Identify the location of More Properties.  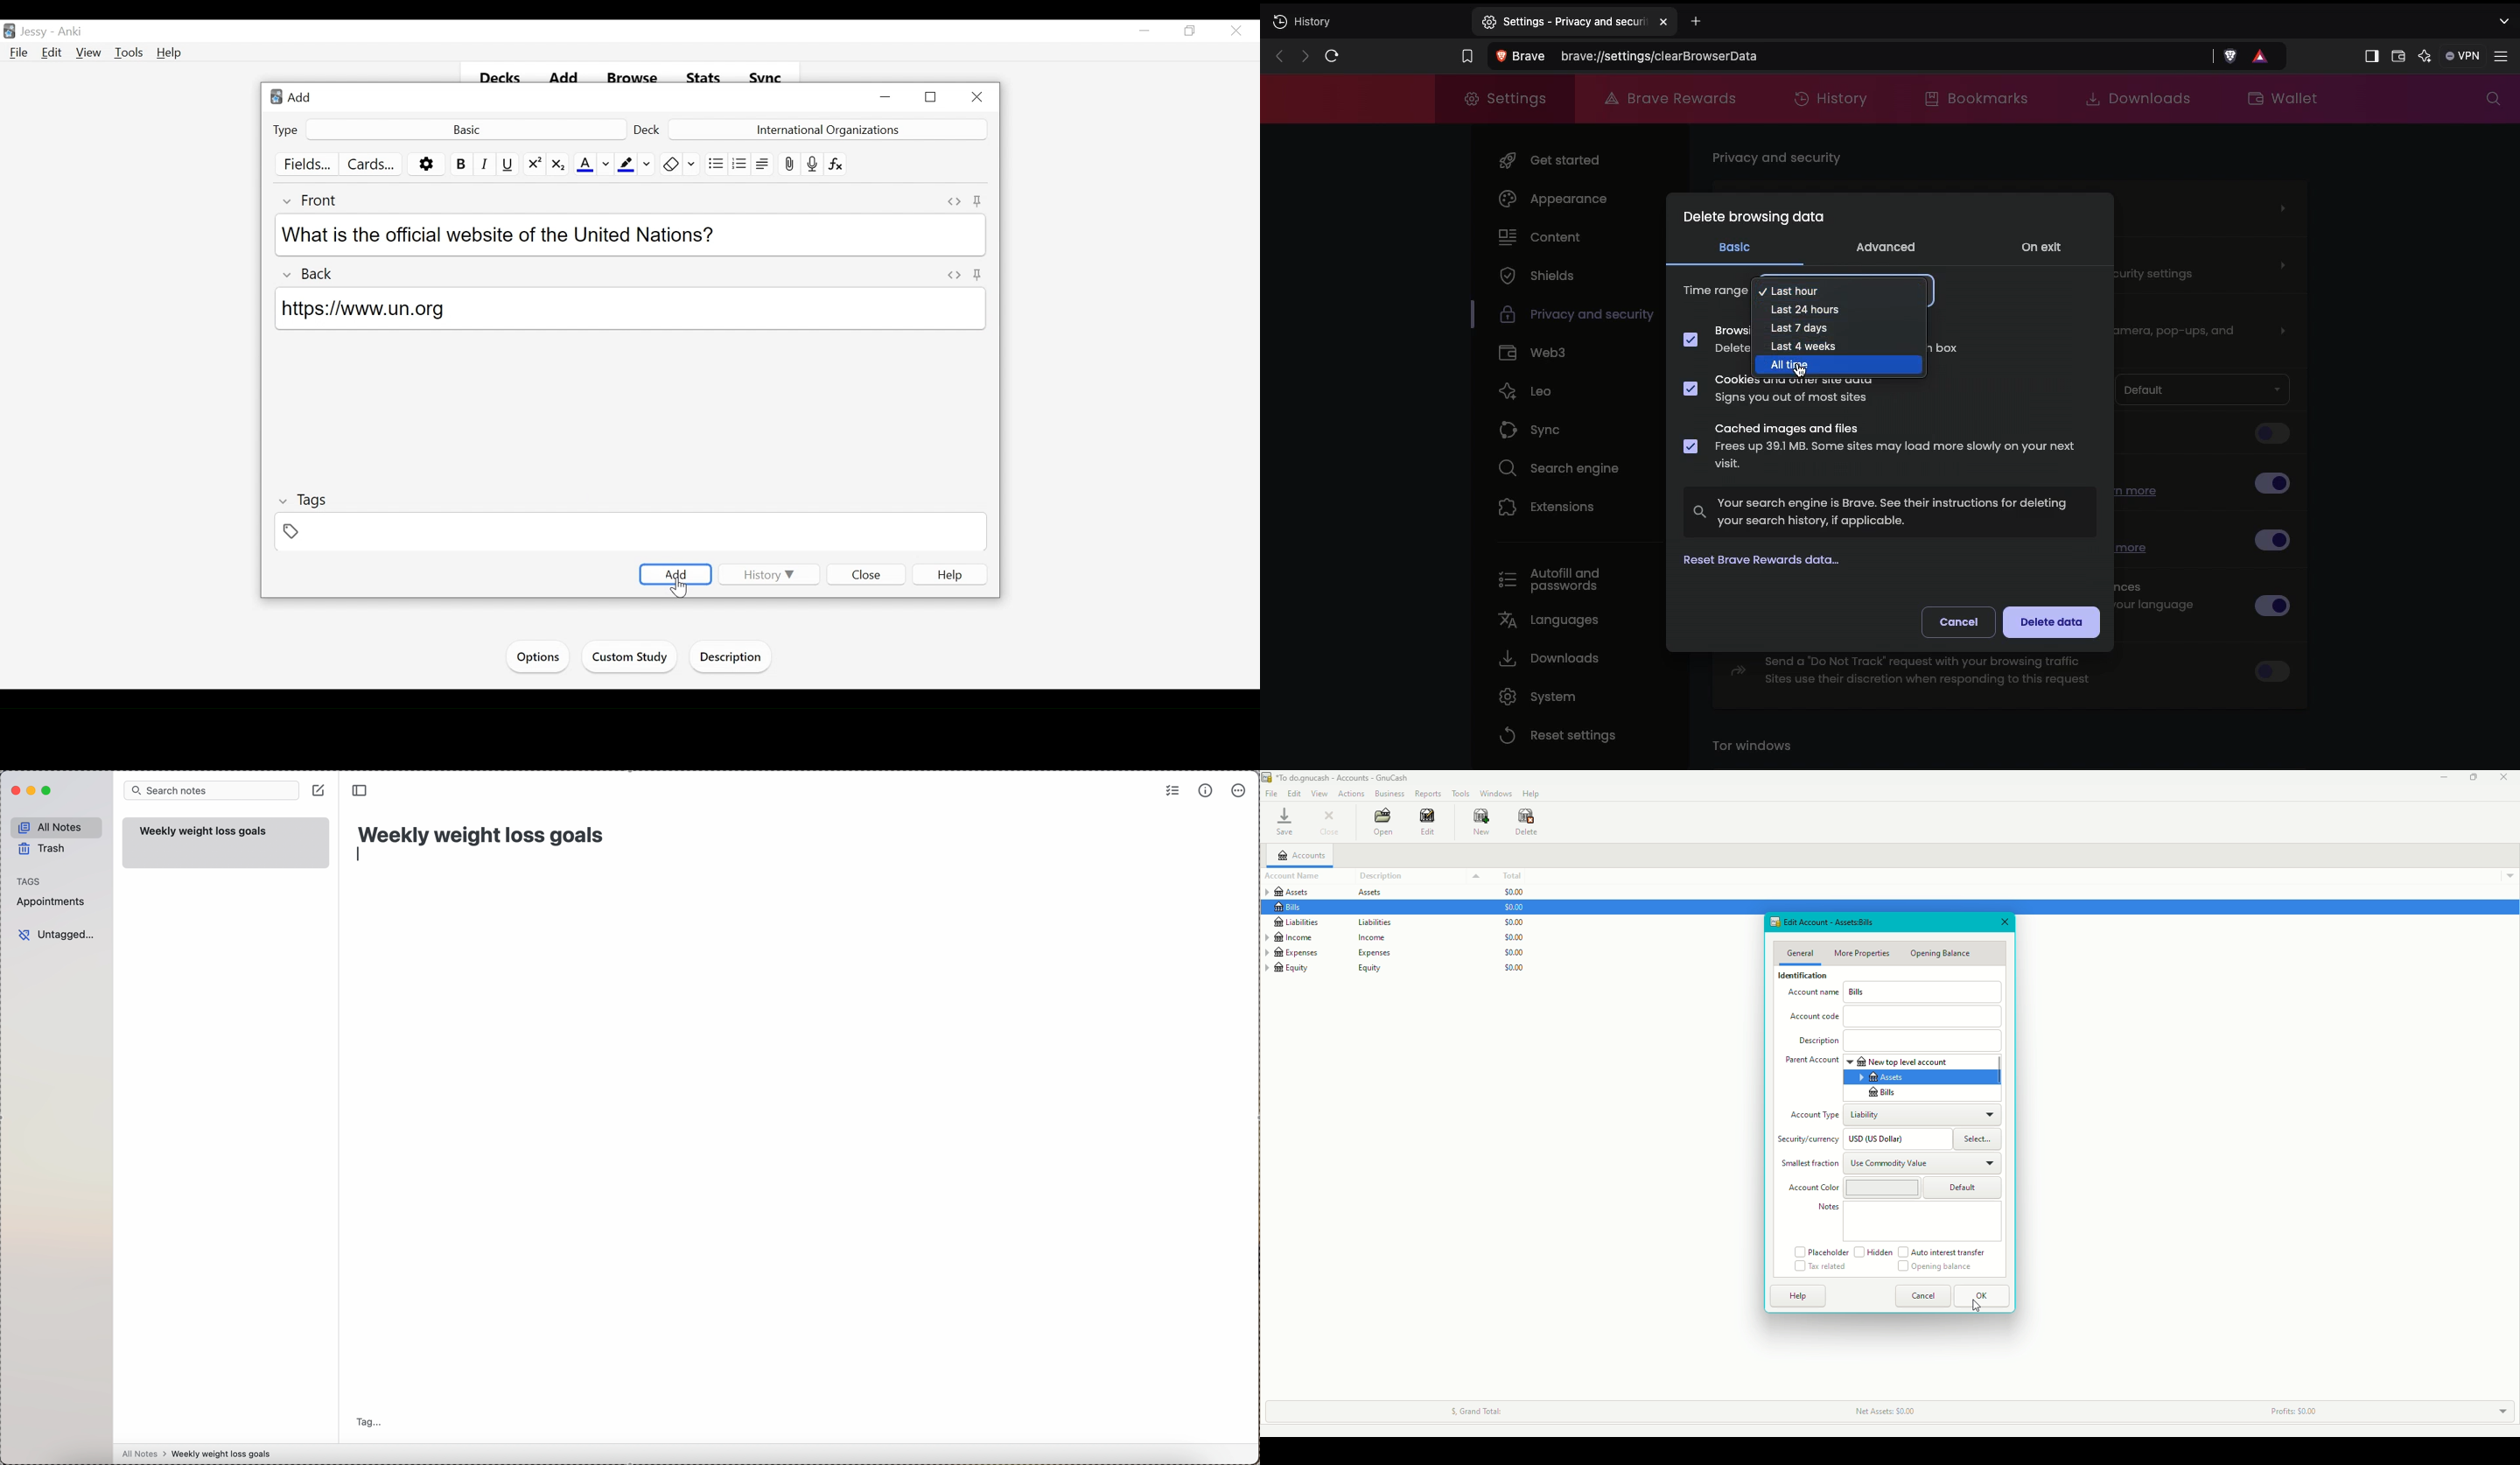
(1866, 953).